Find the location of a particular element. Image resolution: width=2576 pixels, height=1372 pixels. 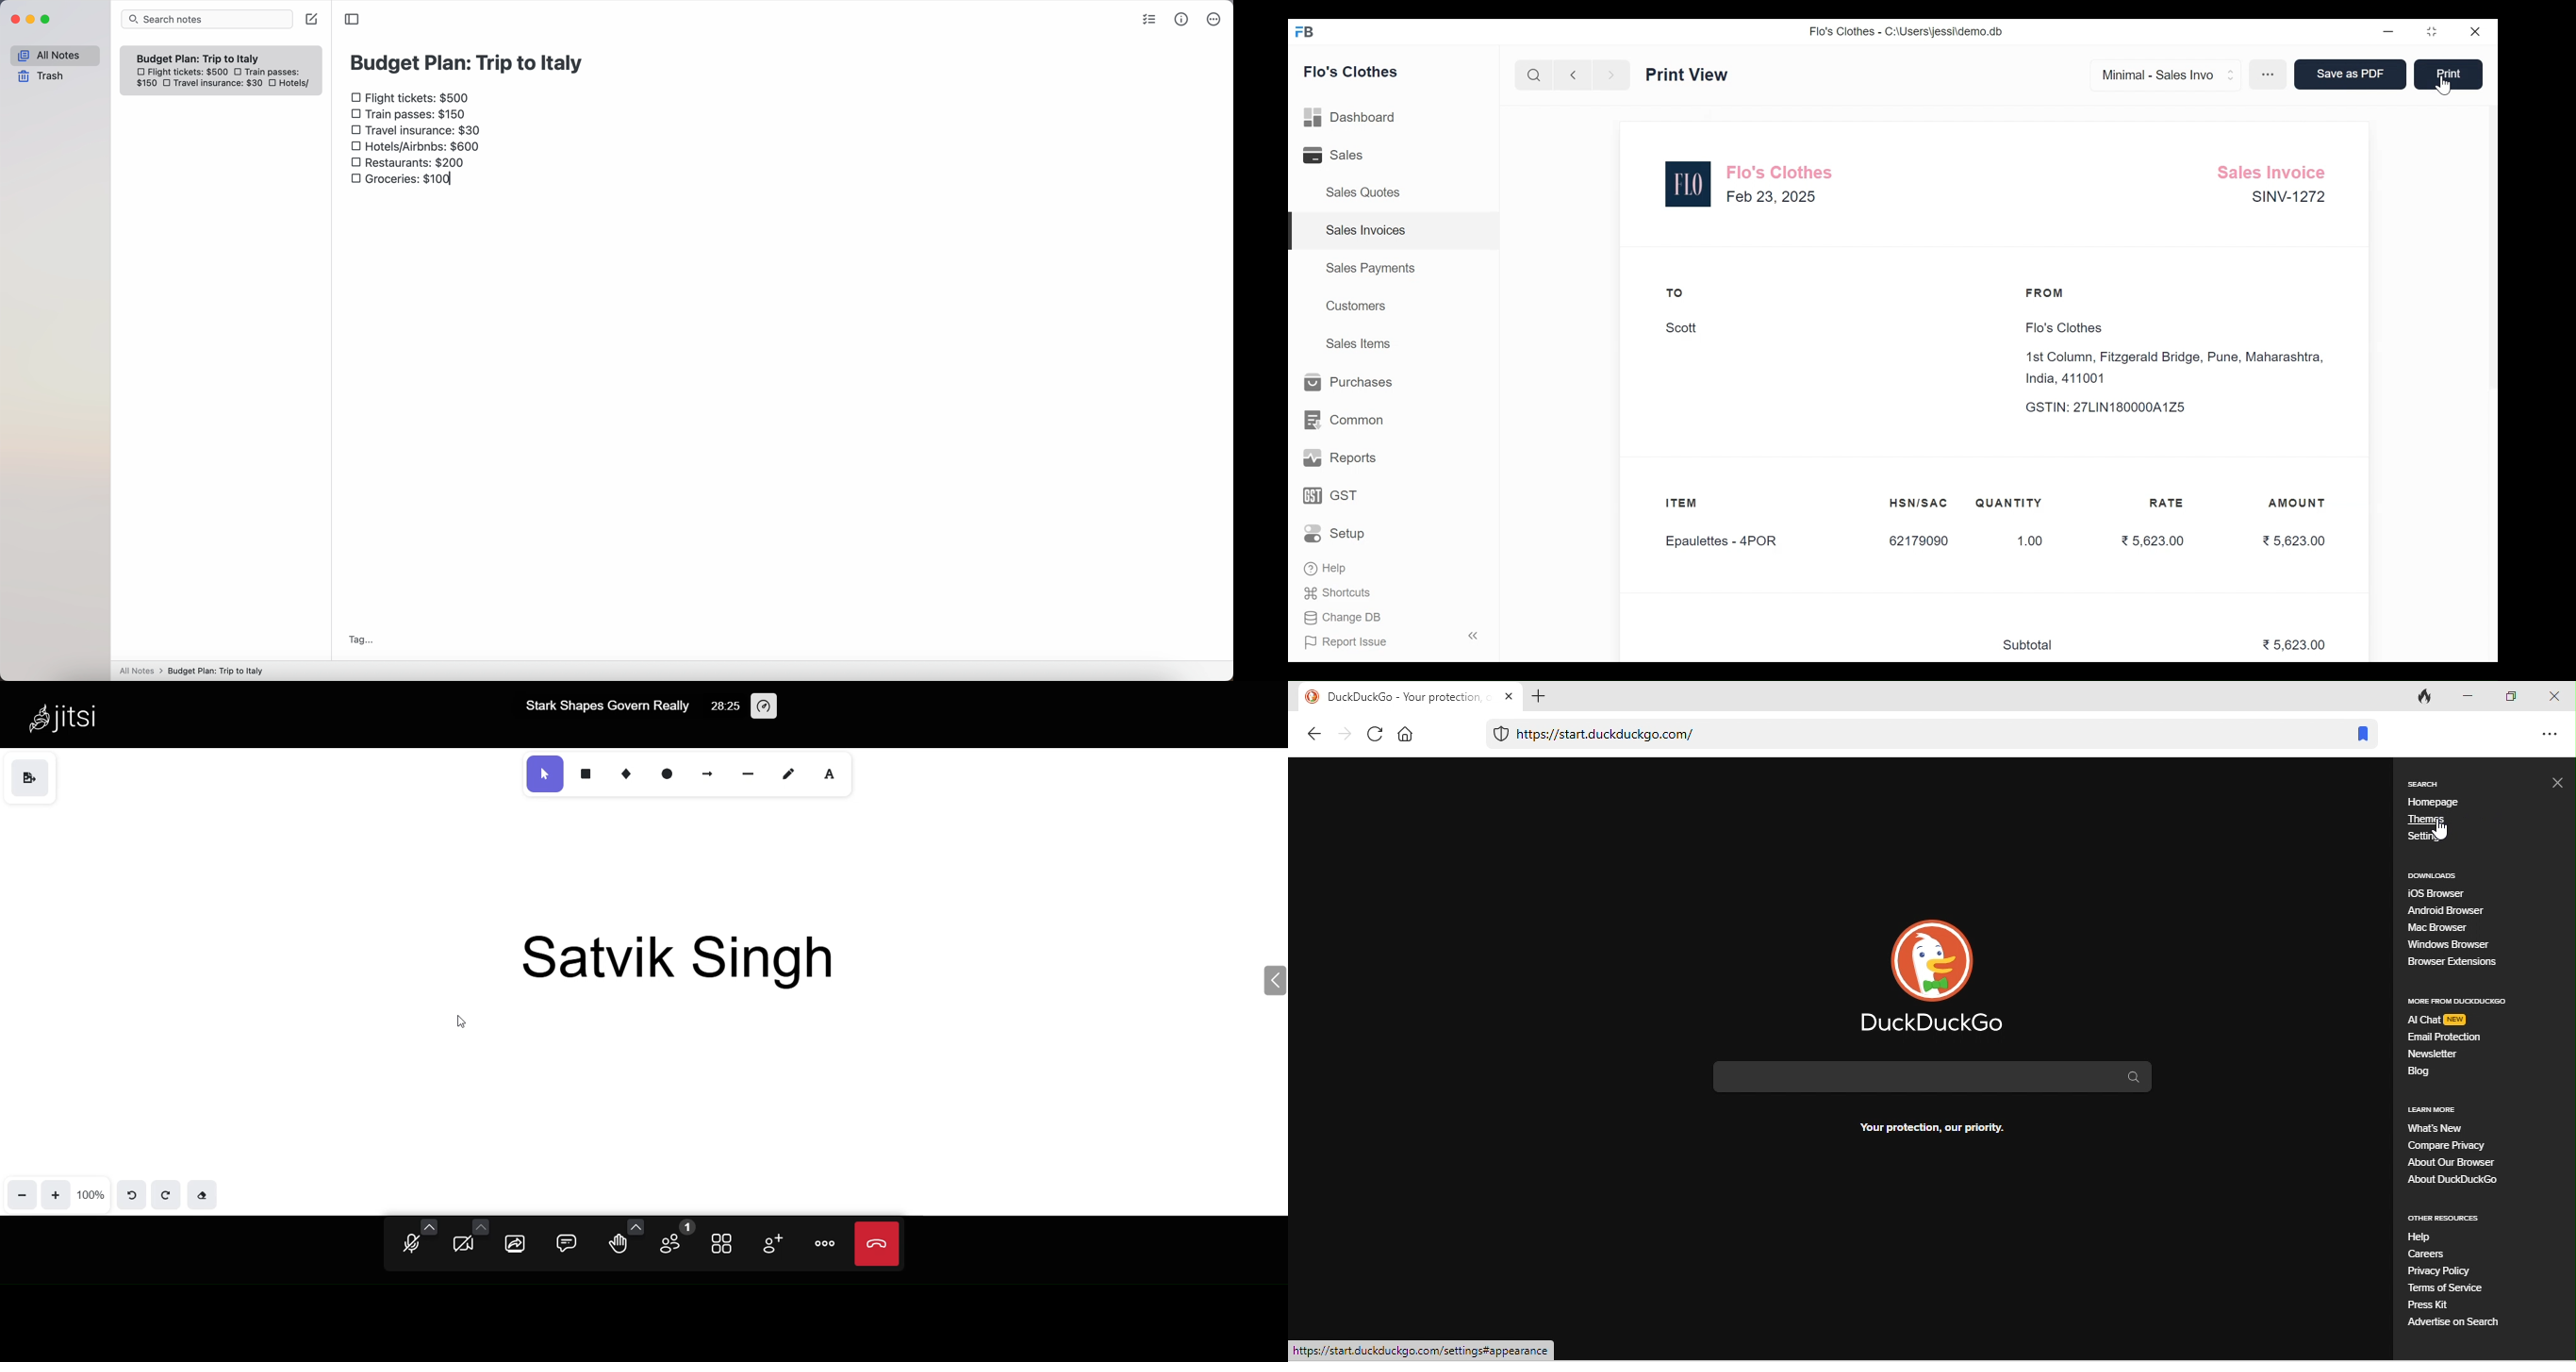

Help is located at coordinates (1326, 570).